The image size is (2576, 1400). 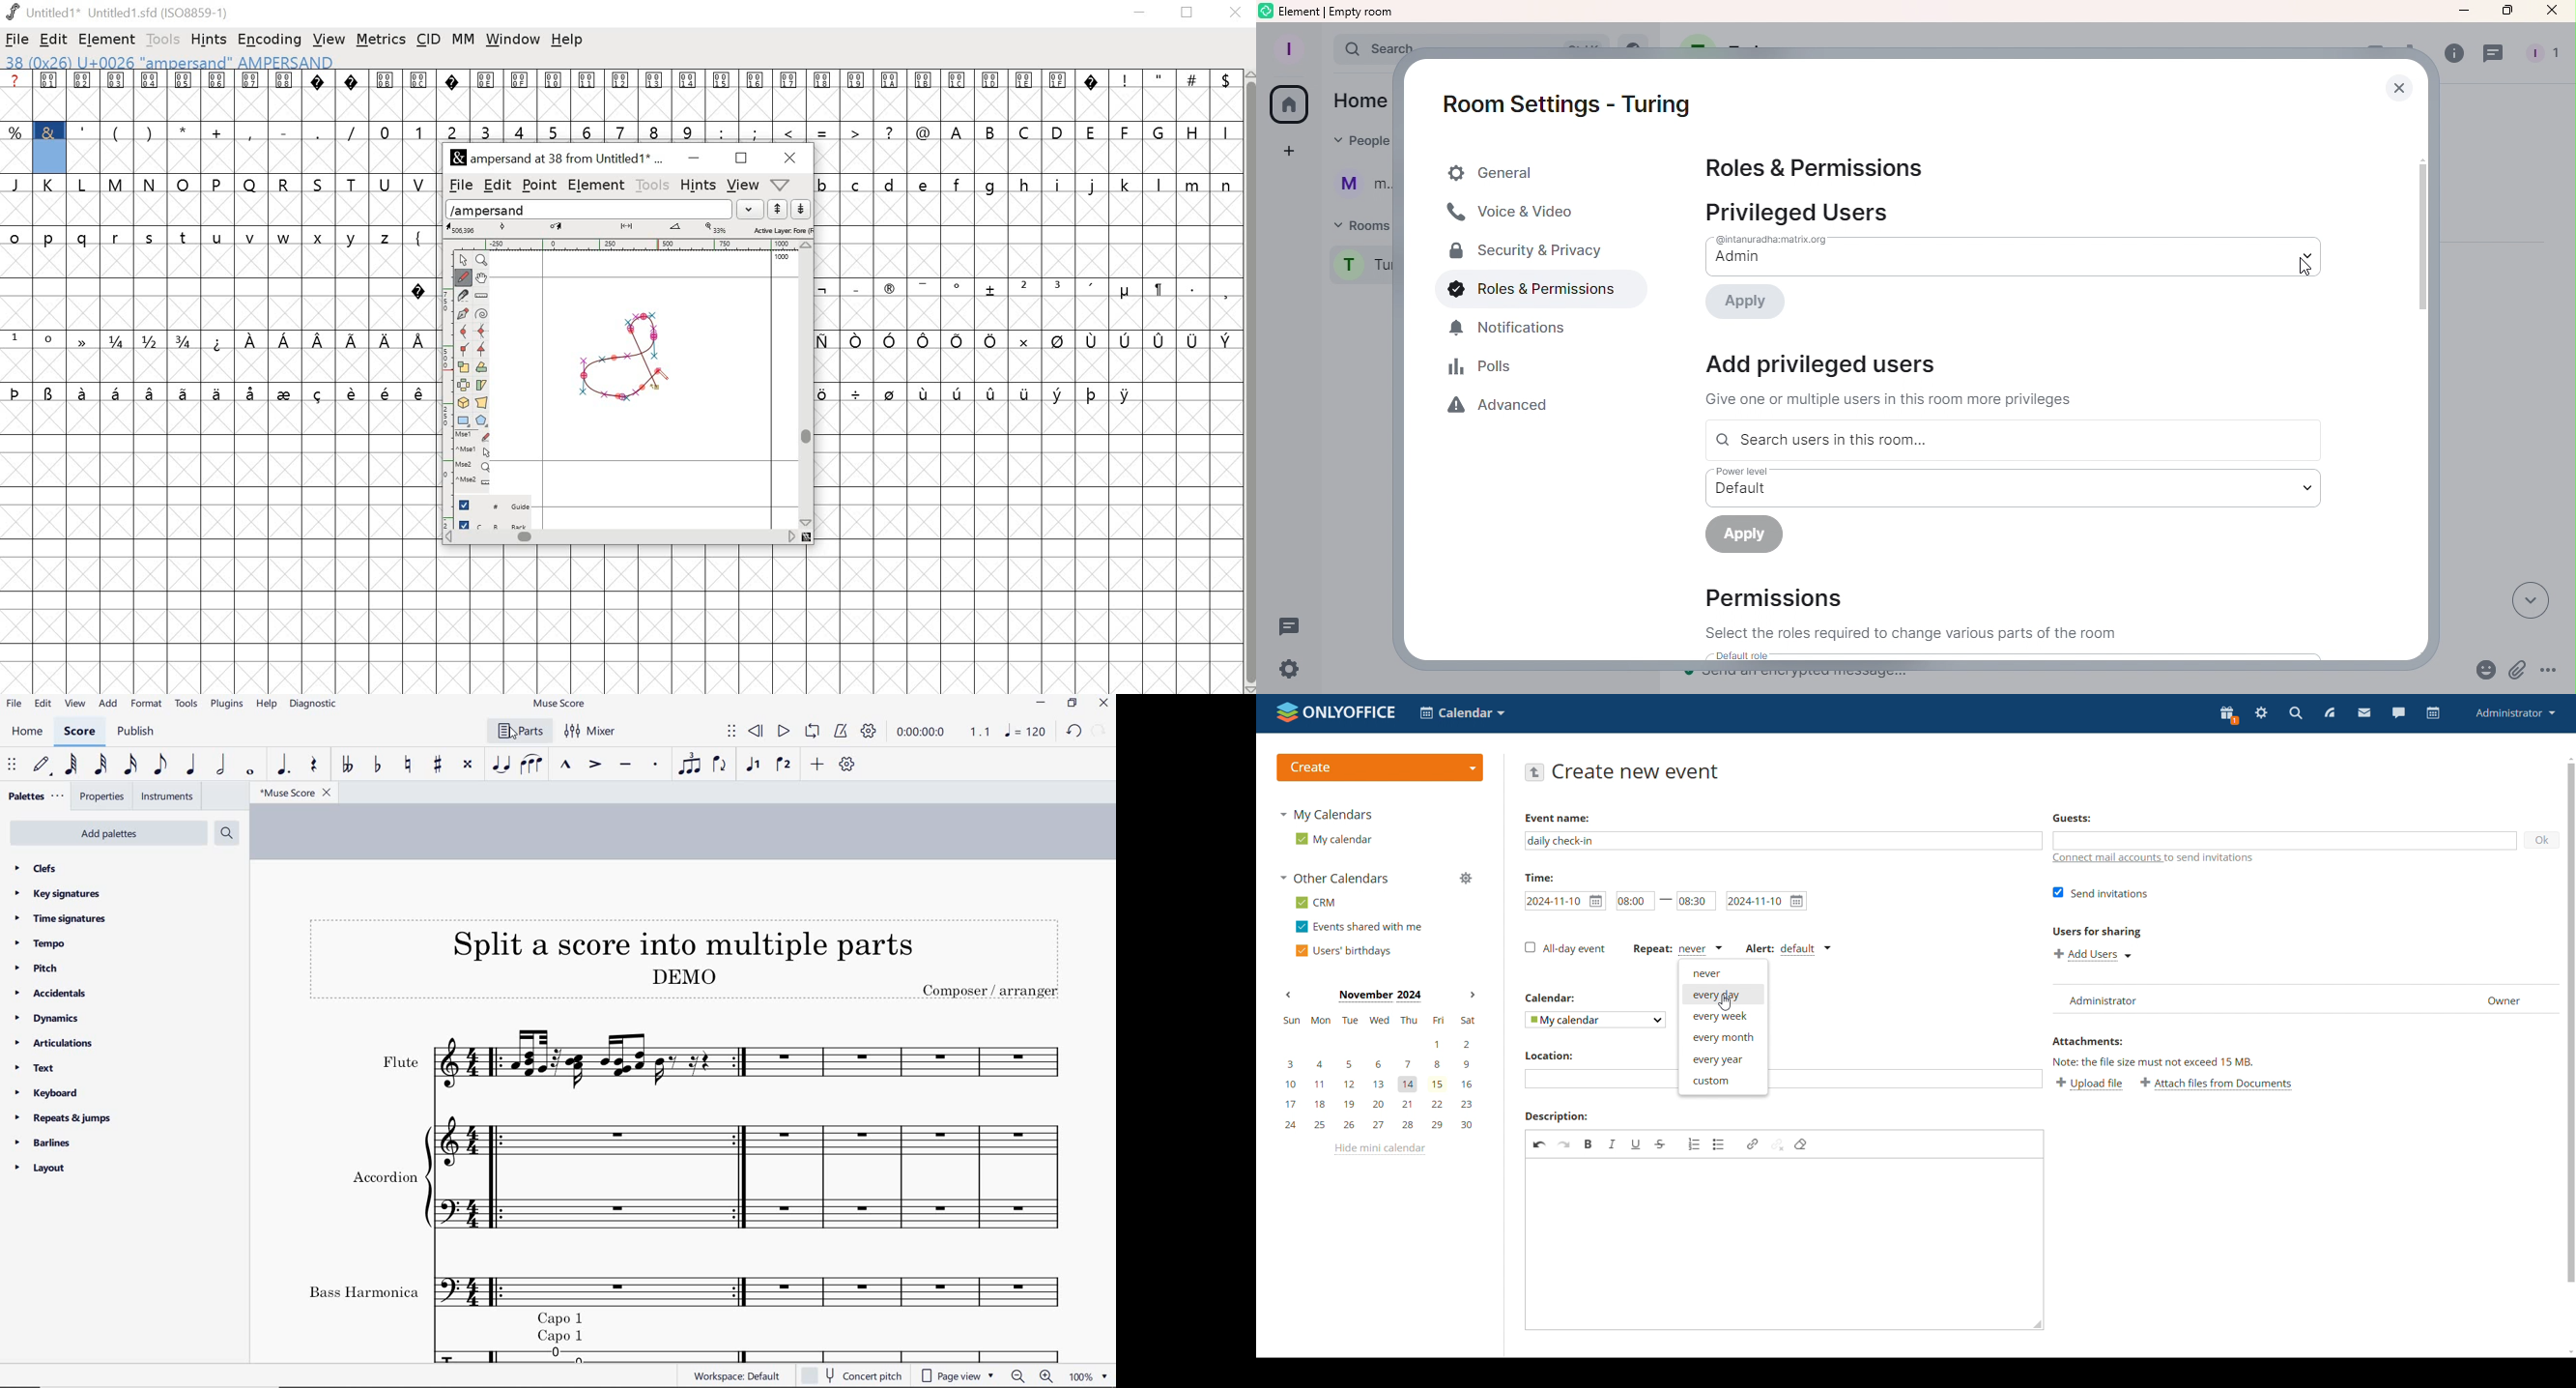 I want to click on time:, so click(x=1544, y=878).